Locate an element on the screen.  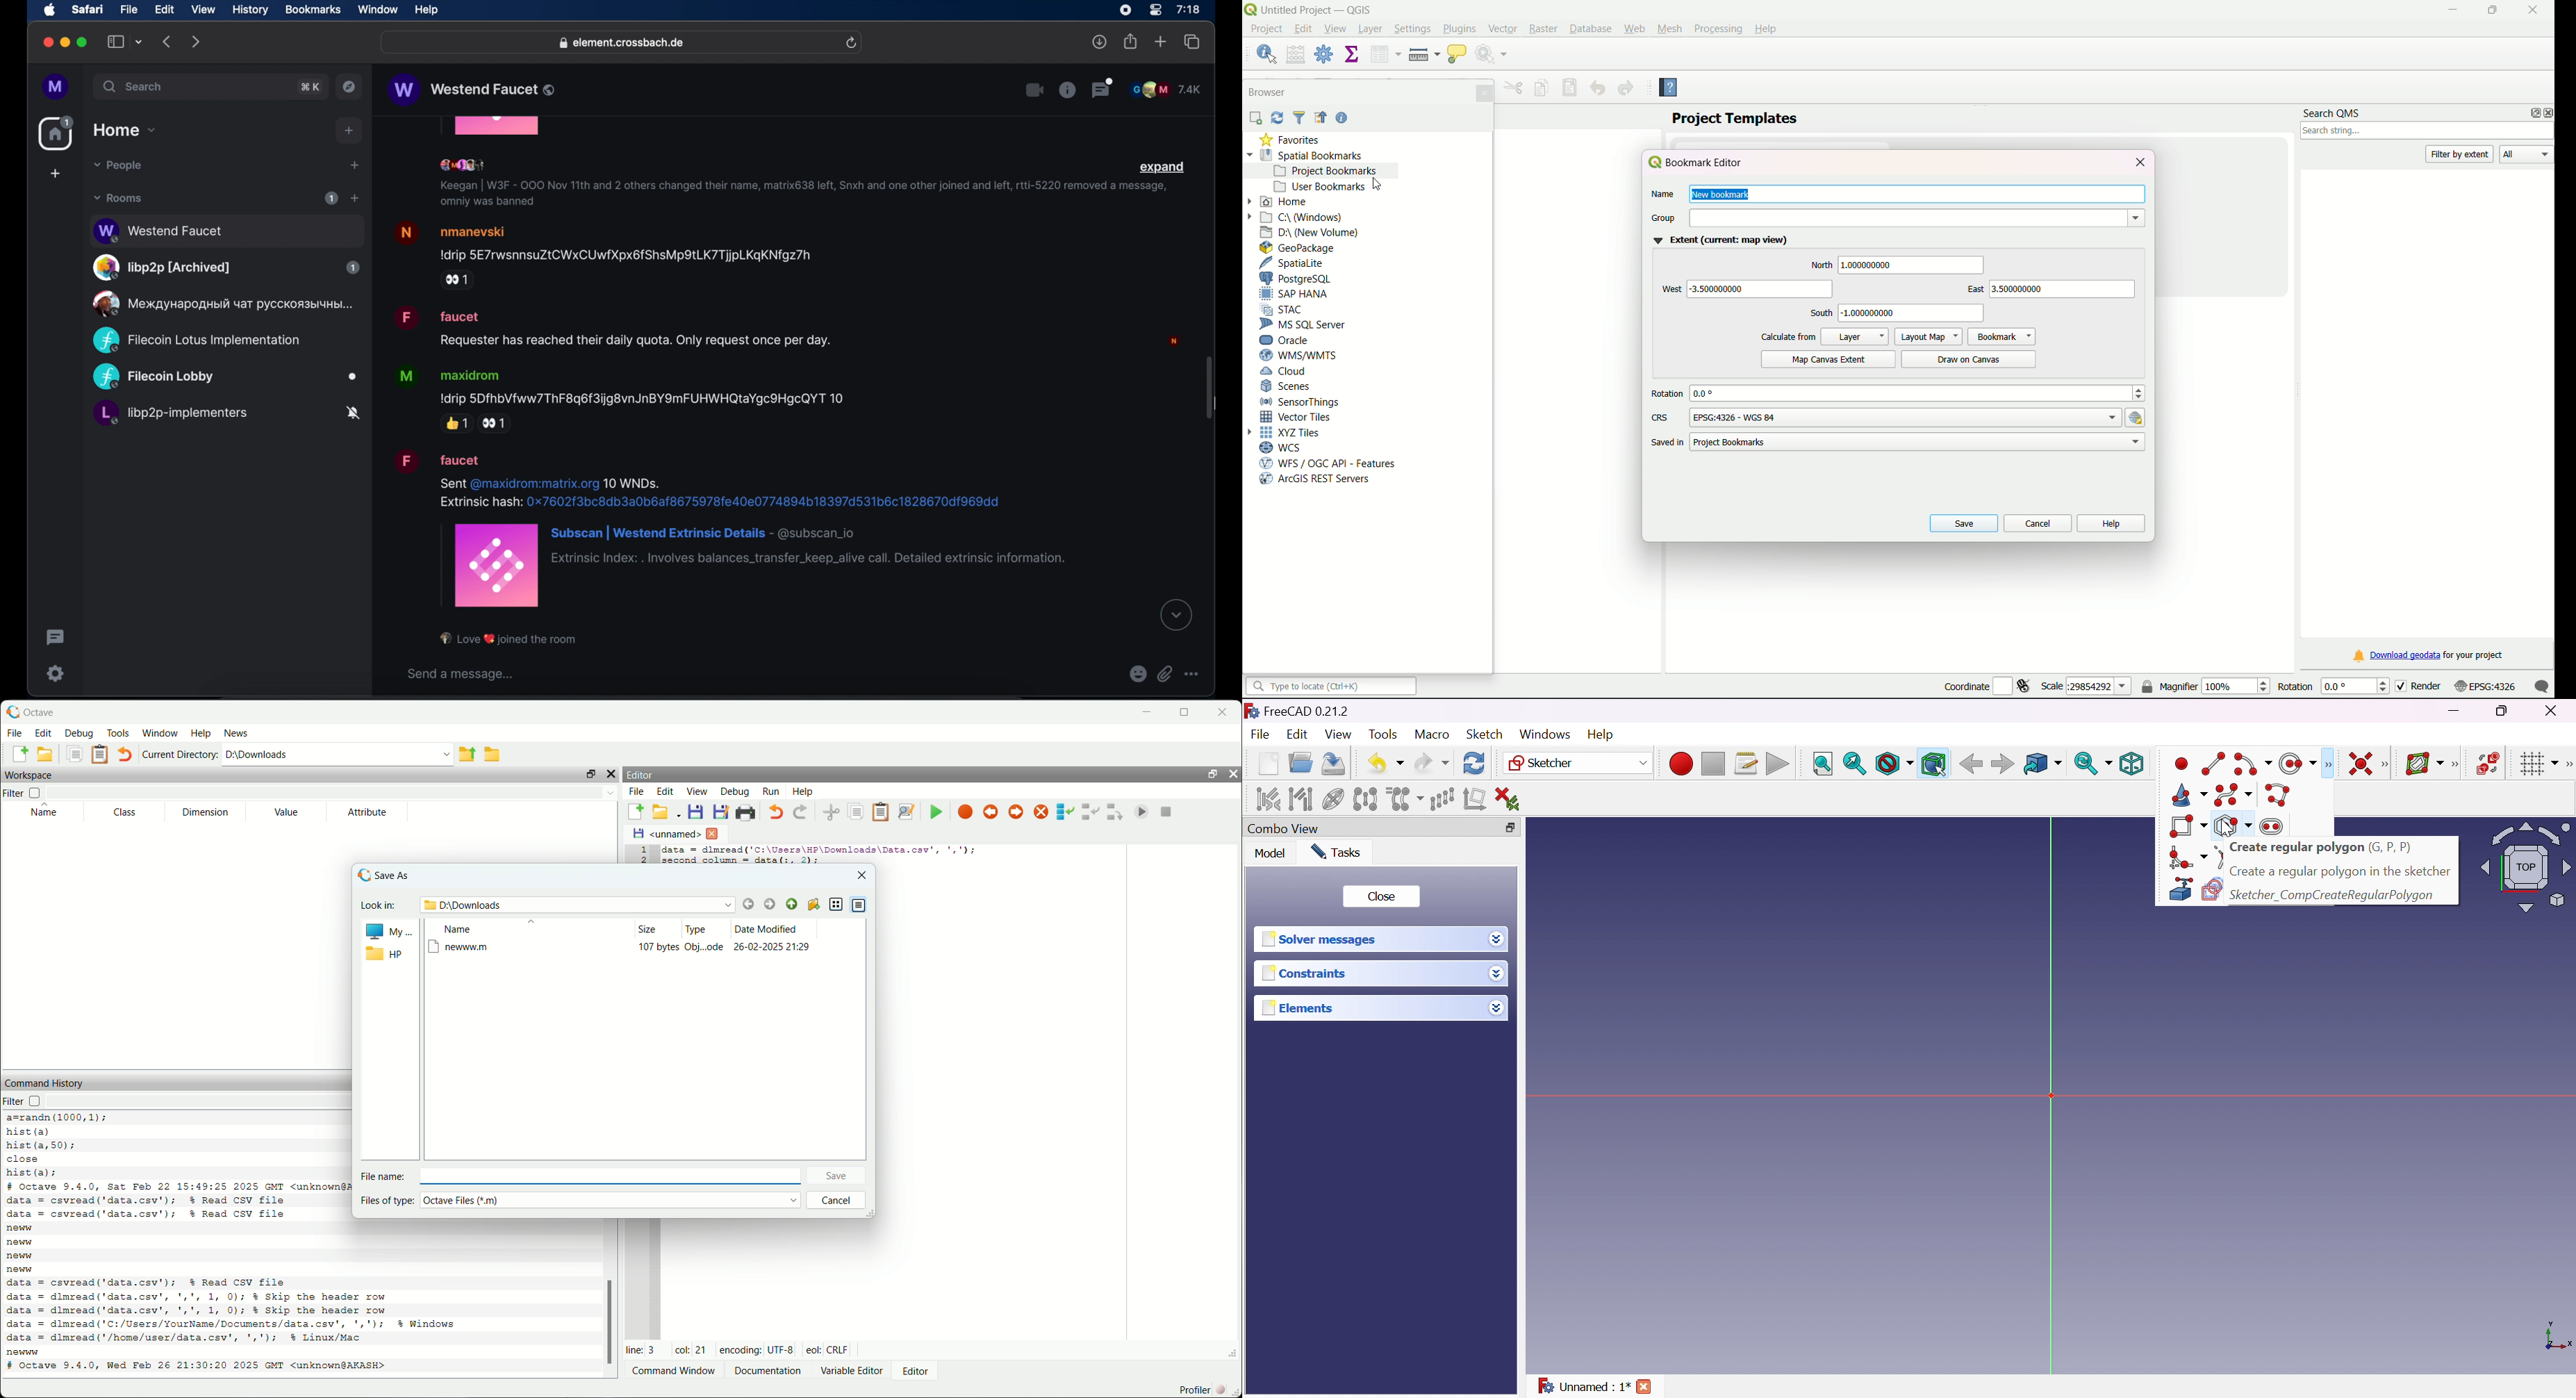
x, y axis is located at coordinates (2556, 1338).